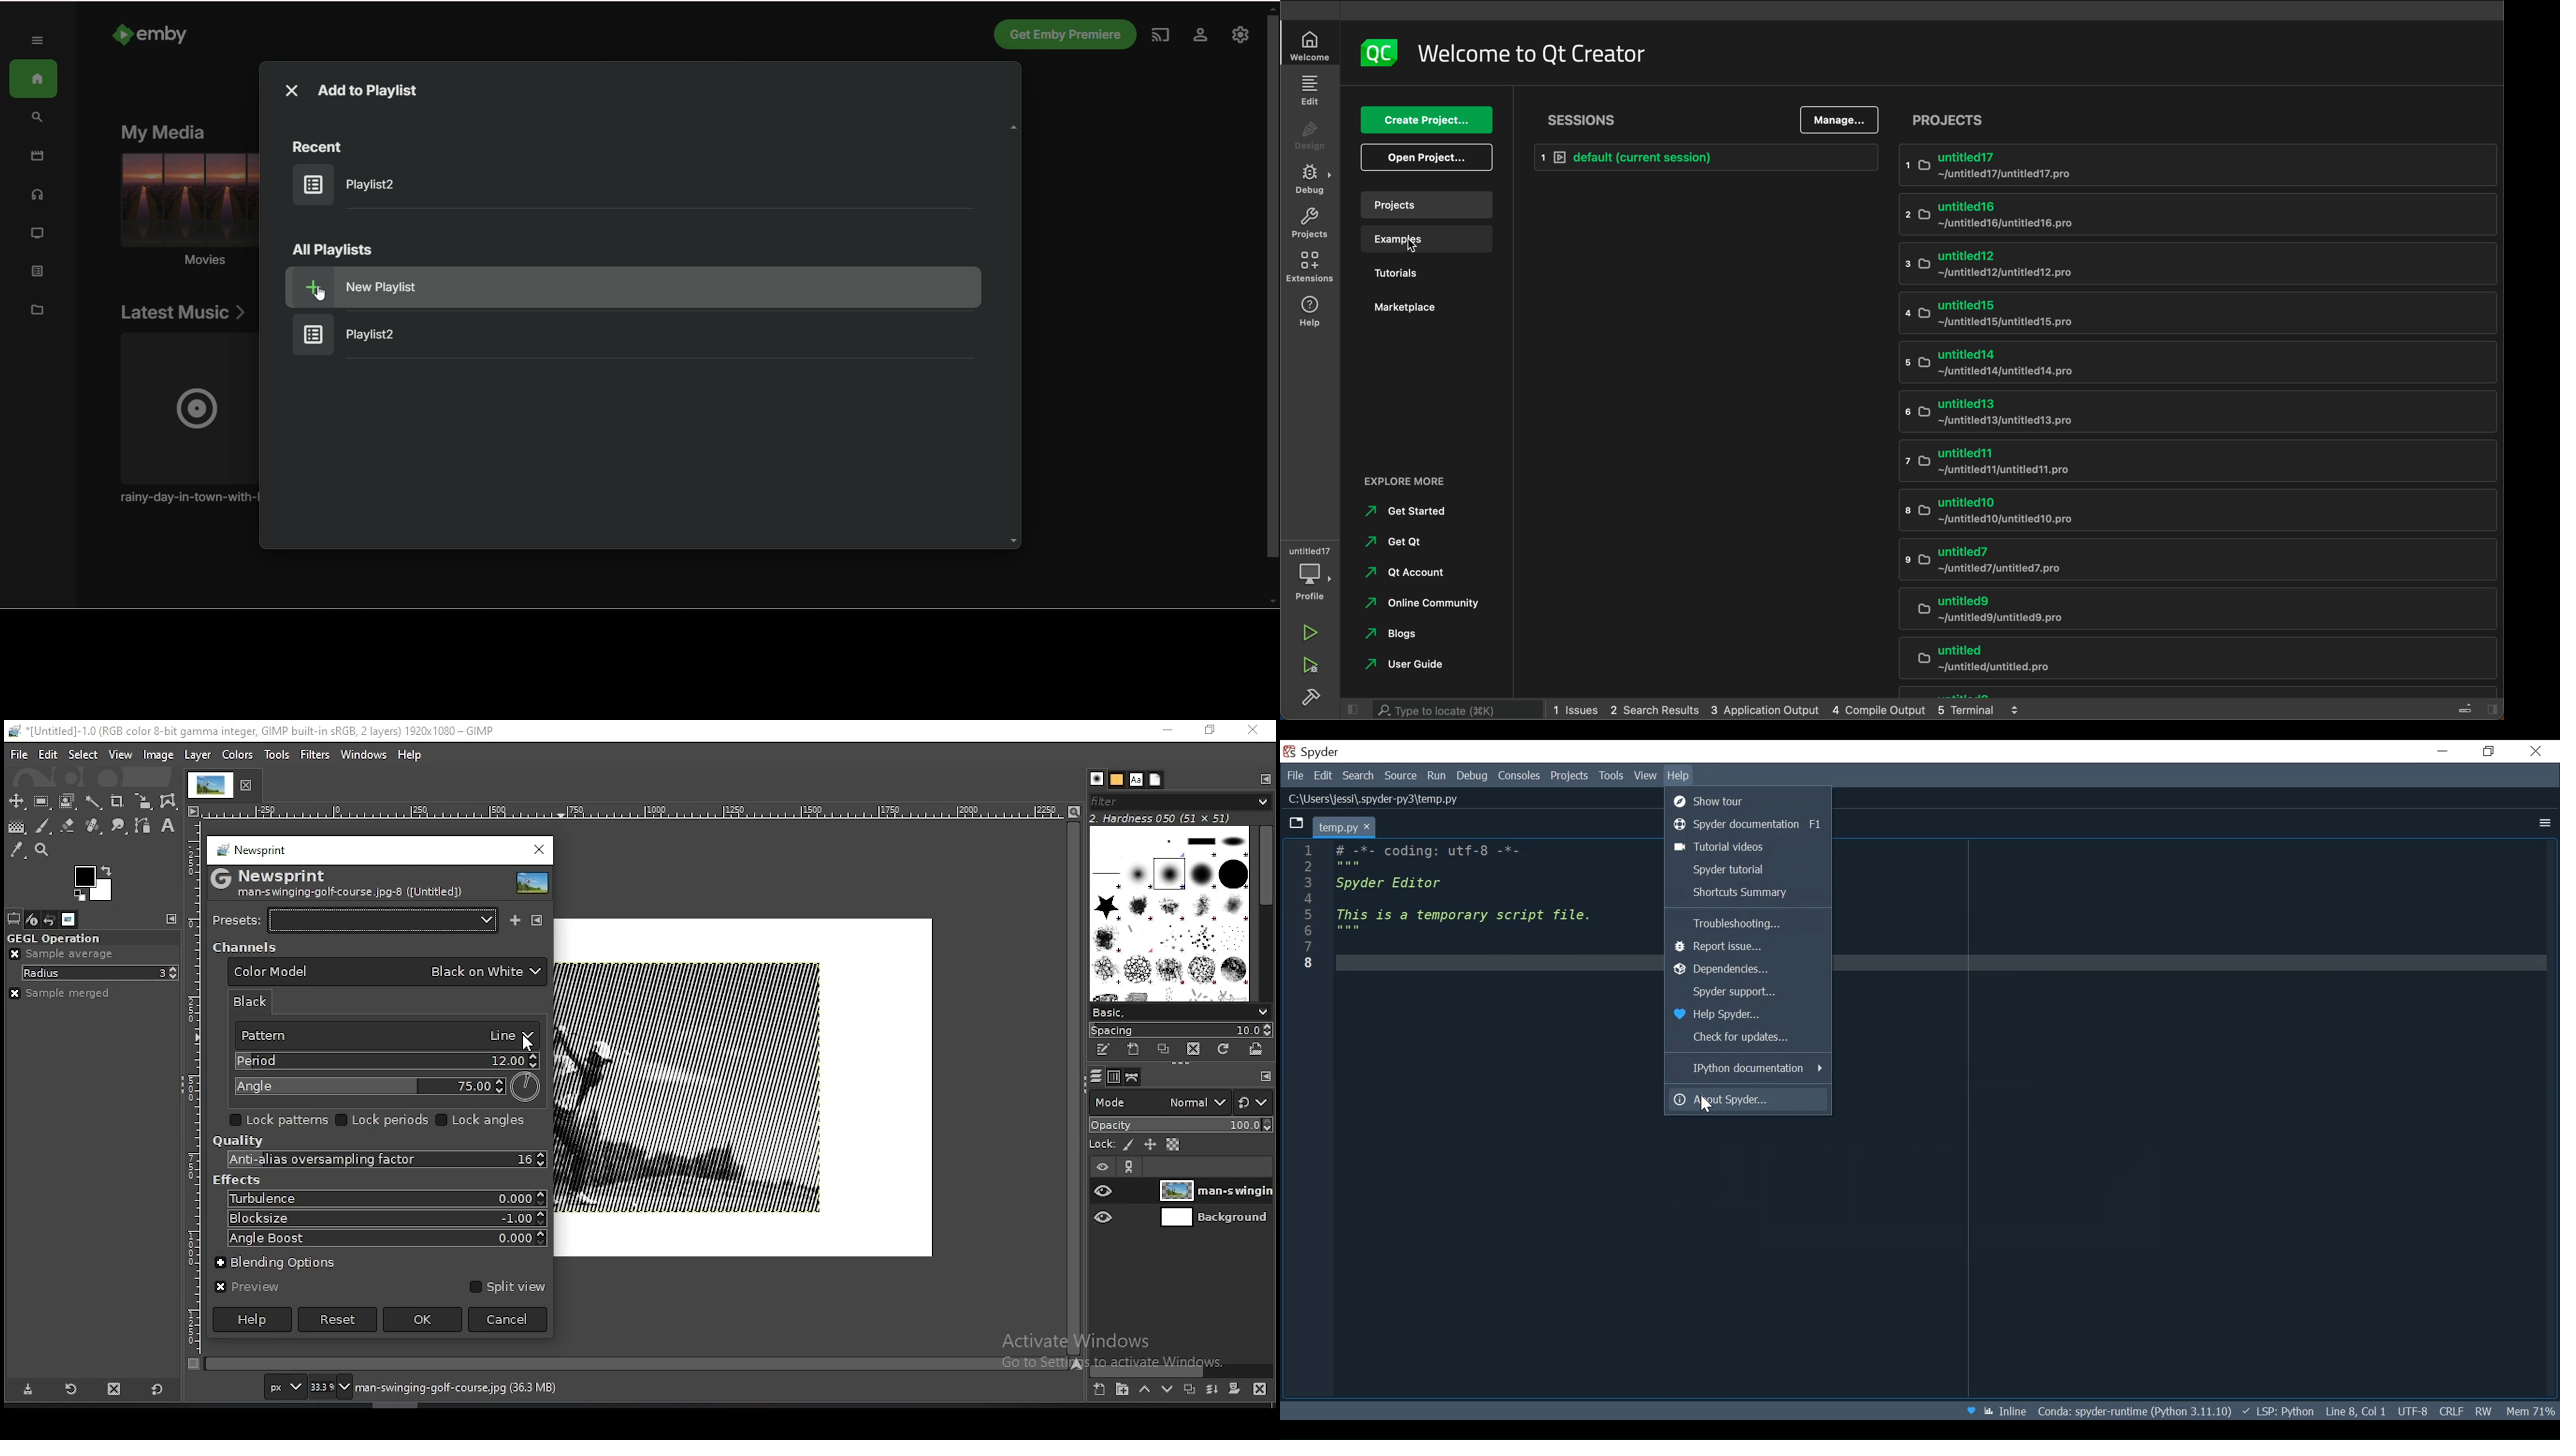  I want to click on minimize, so click(1169, 731).